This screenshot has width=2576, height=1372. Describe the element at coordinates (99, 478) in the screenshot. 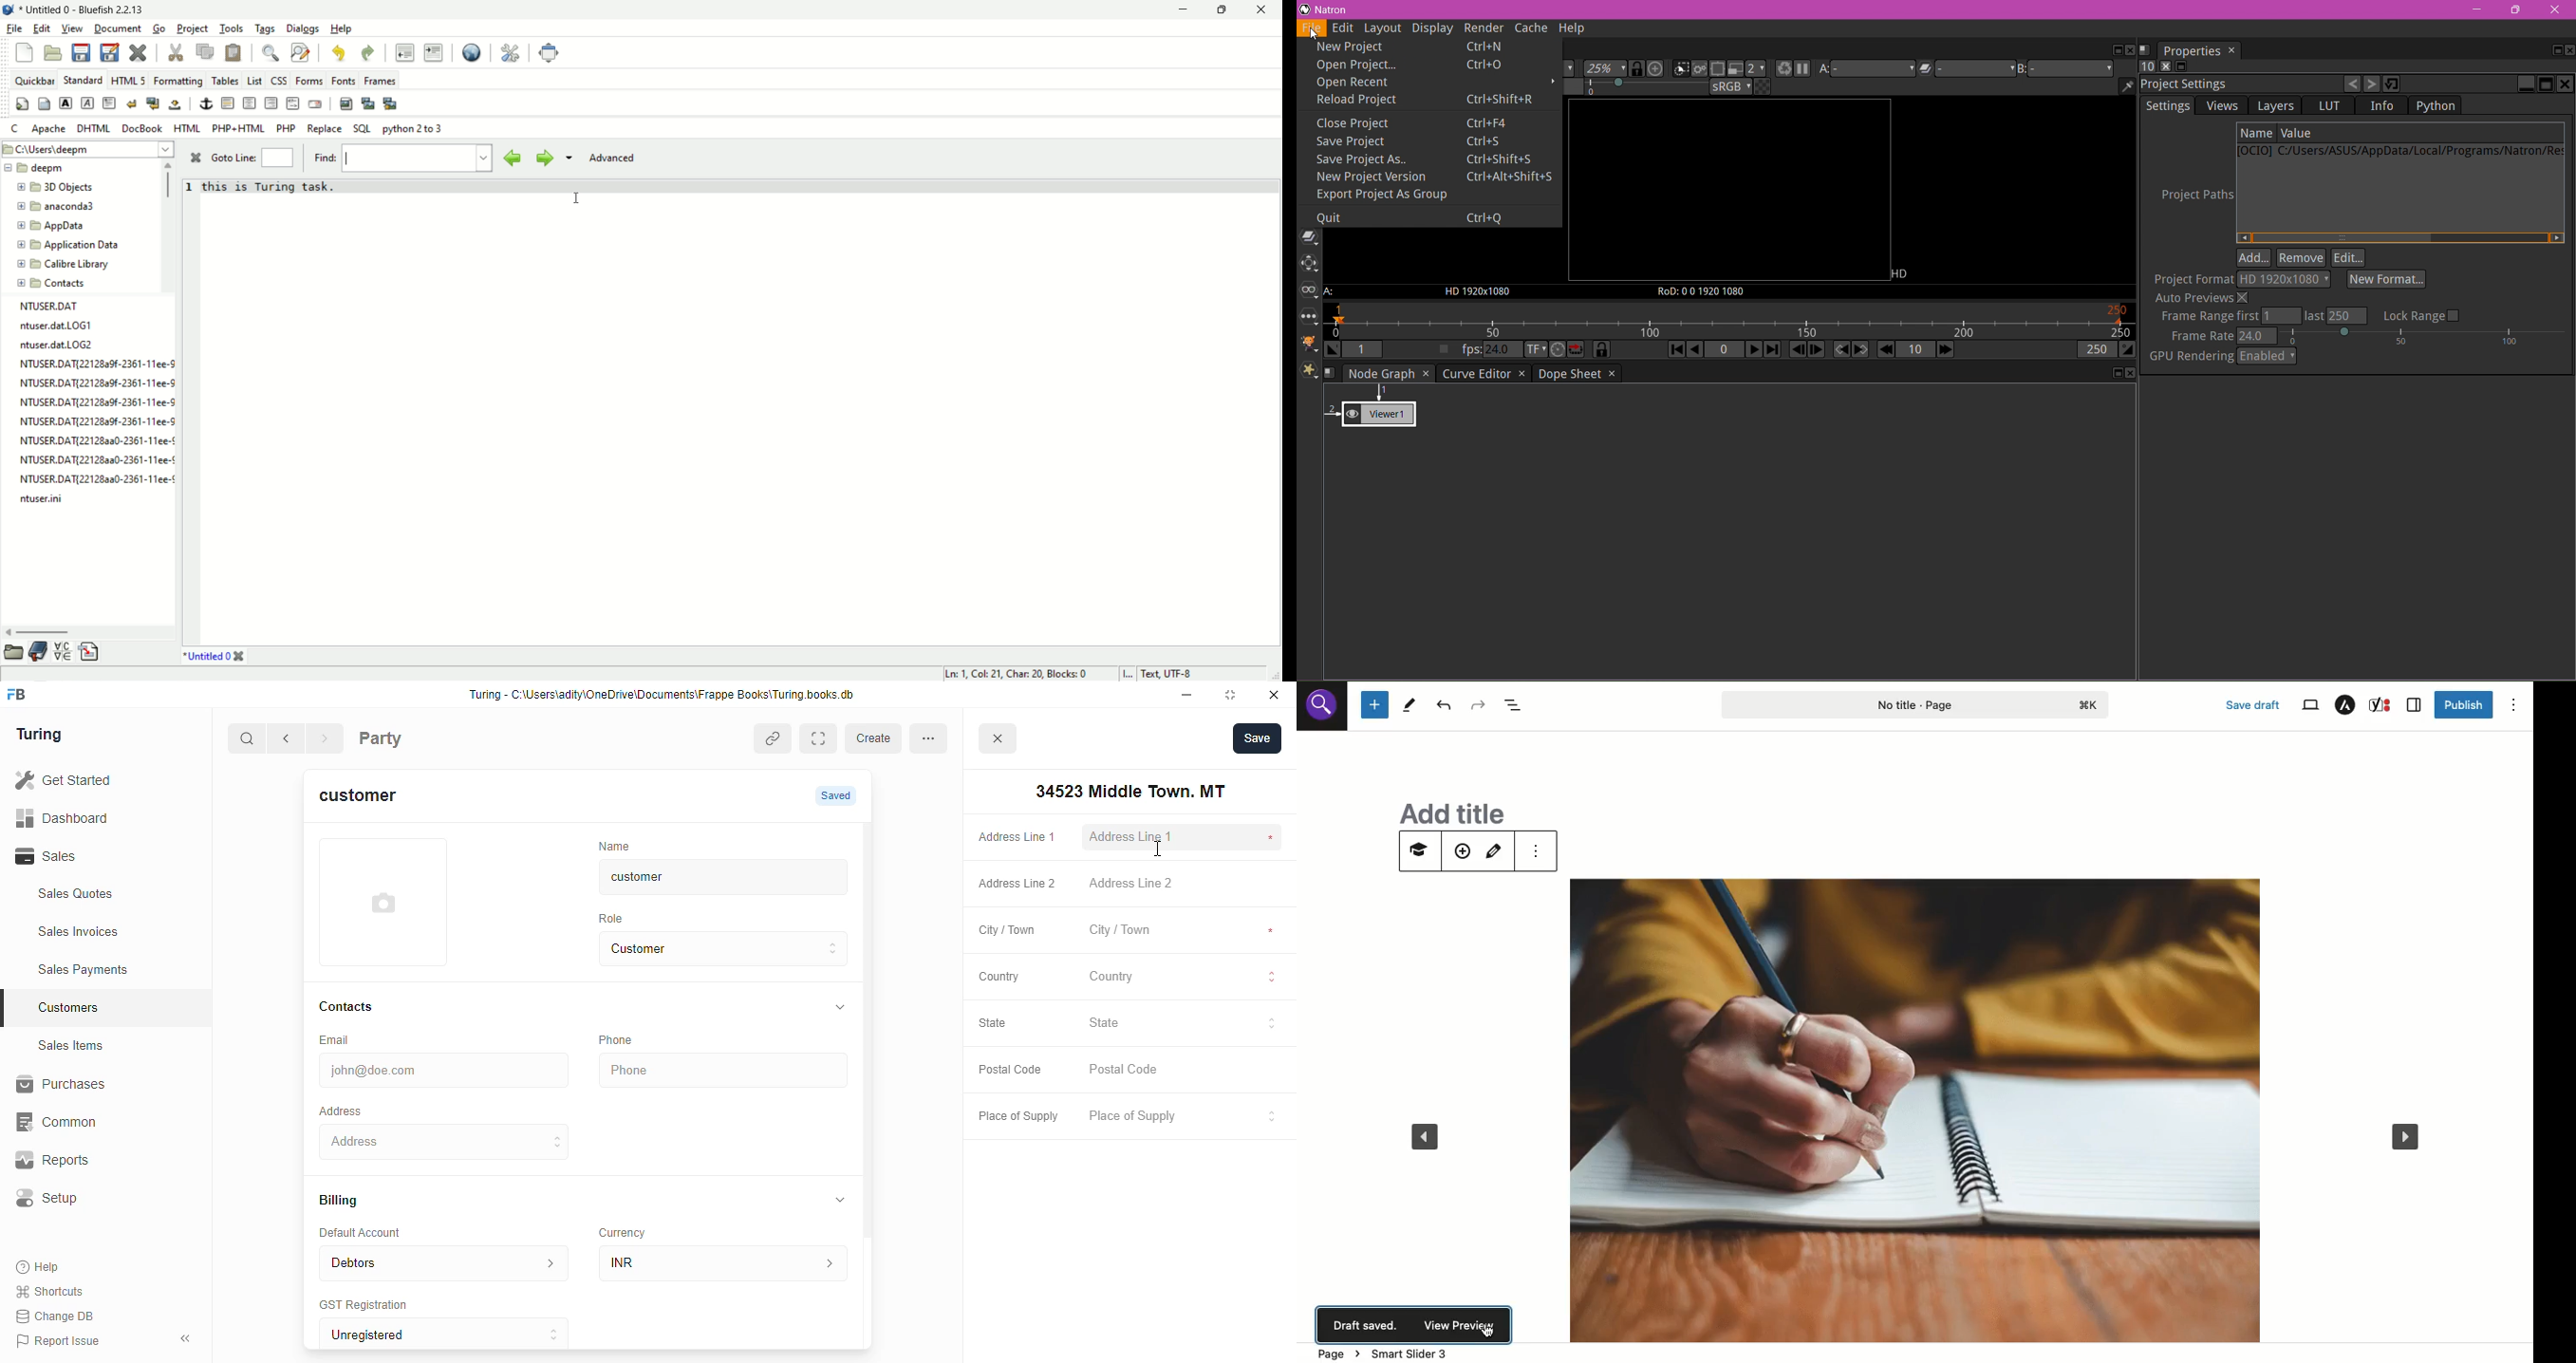

I see `NTUSER.DAT{22128aa0-2361-11ee-¢` at that location.